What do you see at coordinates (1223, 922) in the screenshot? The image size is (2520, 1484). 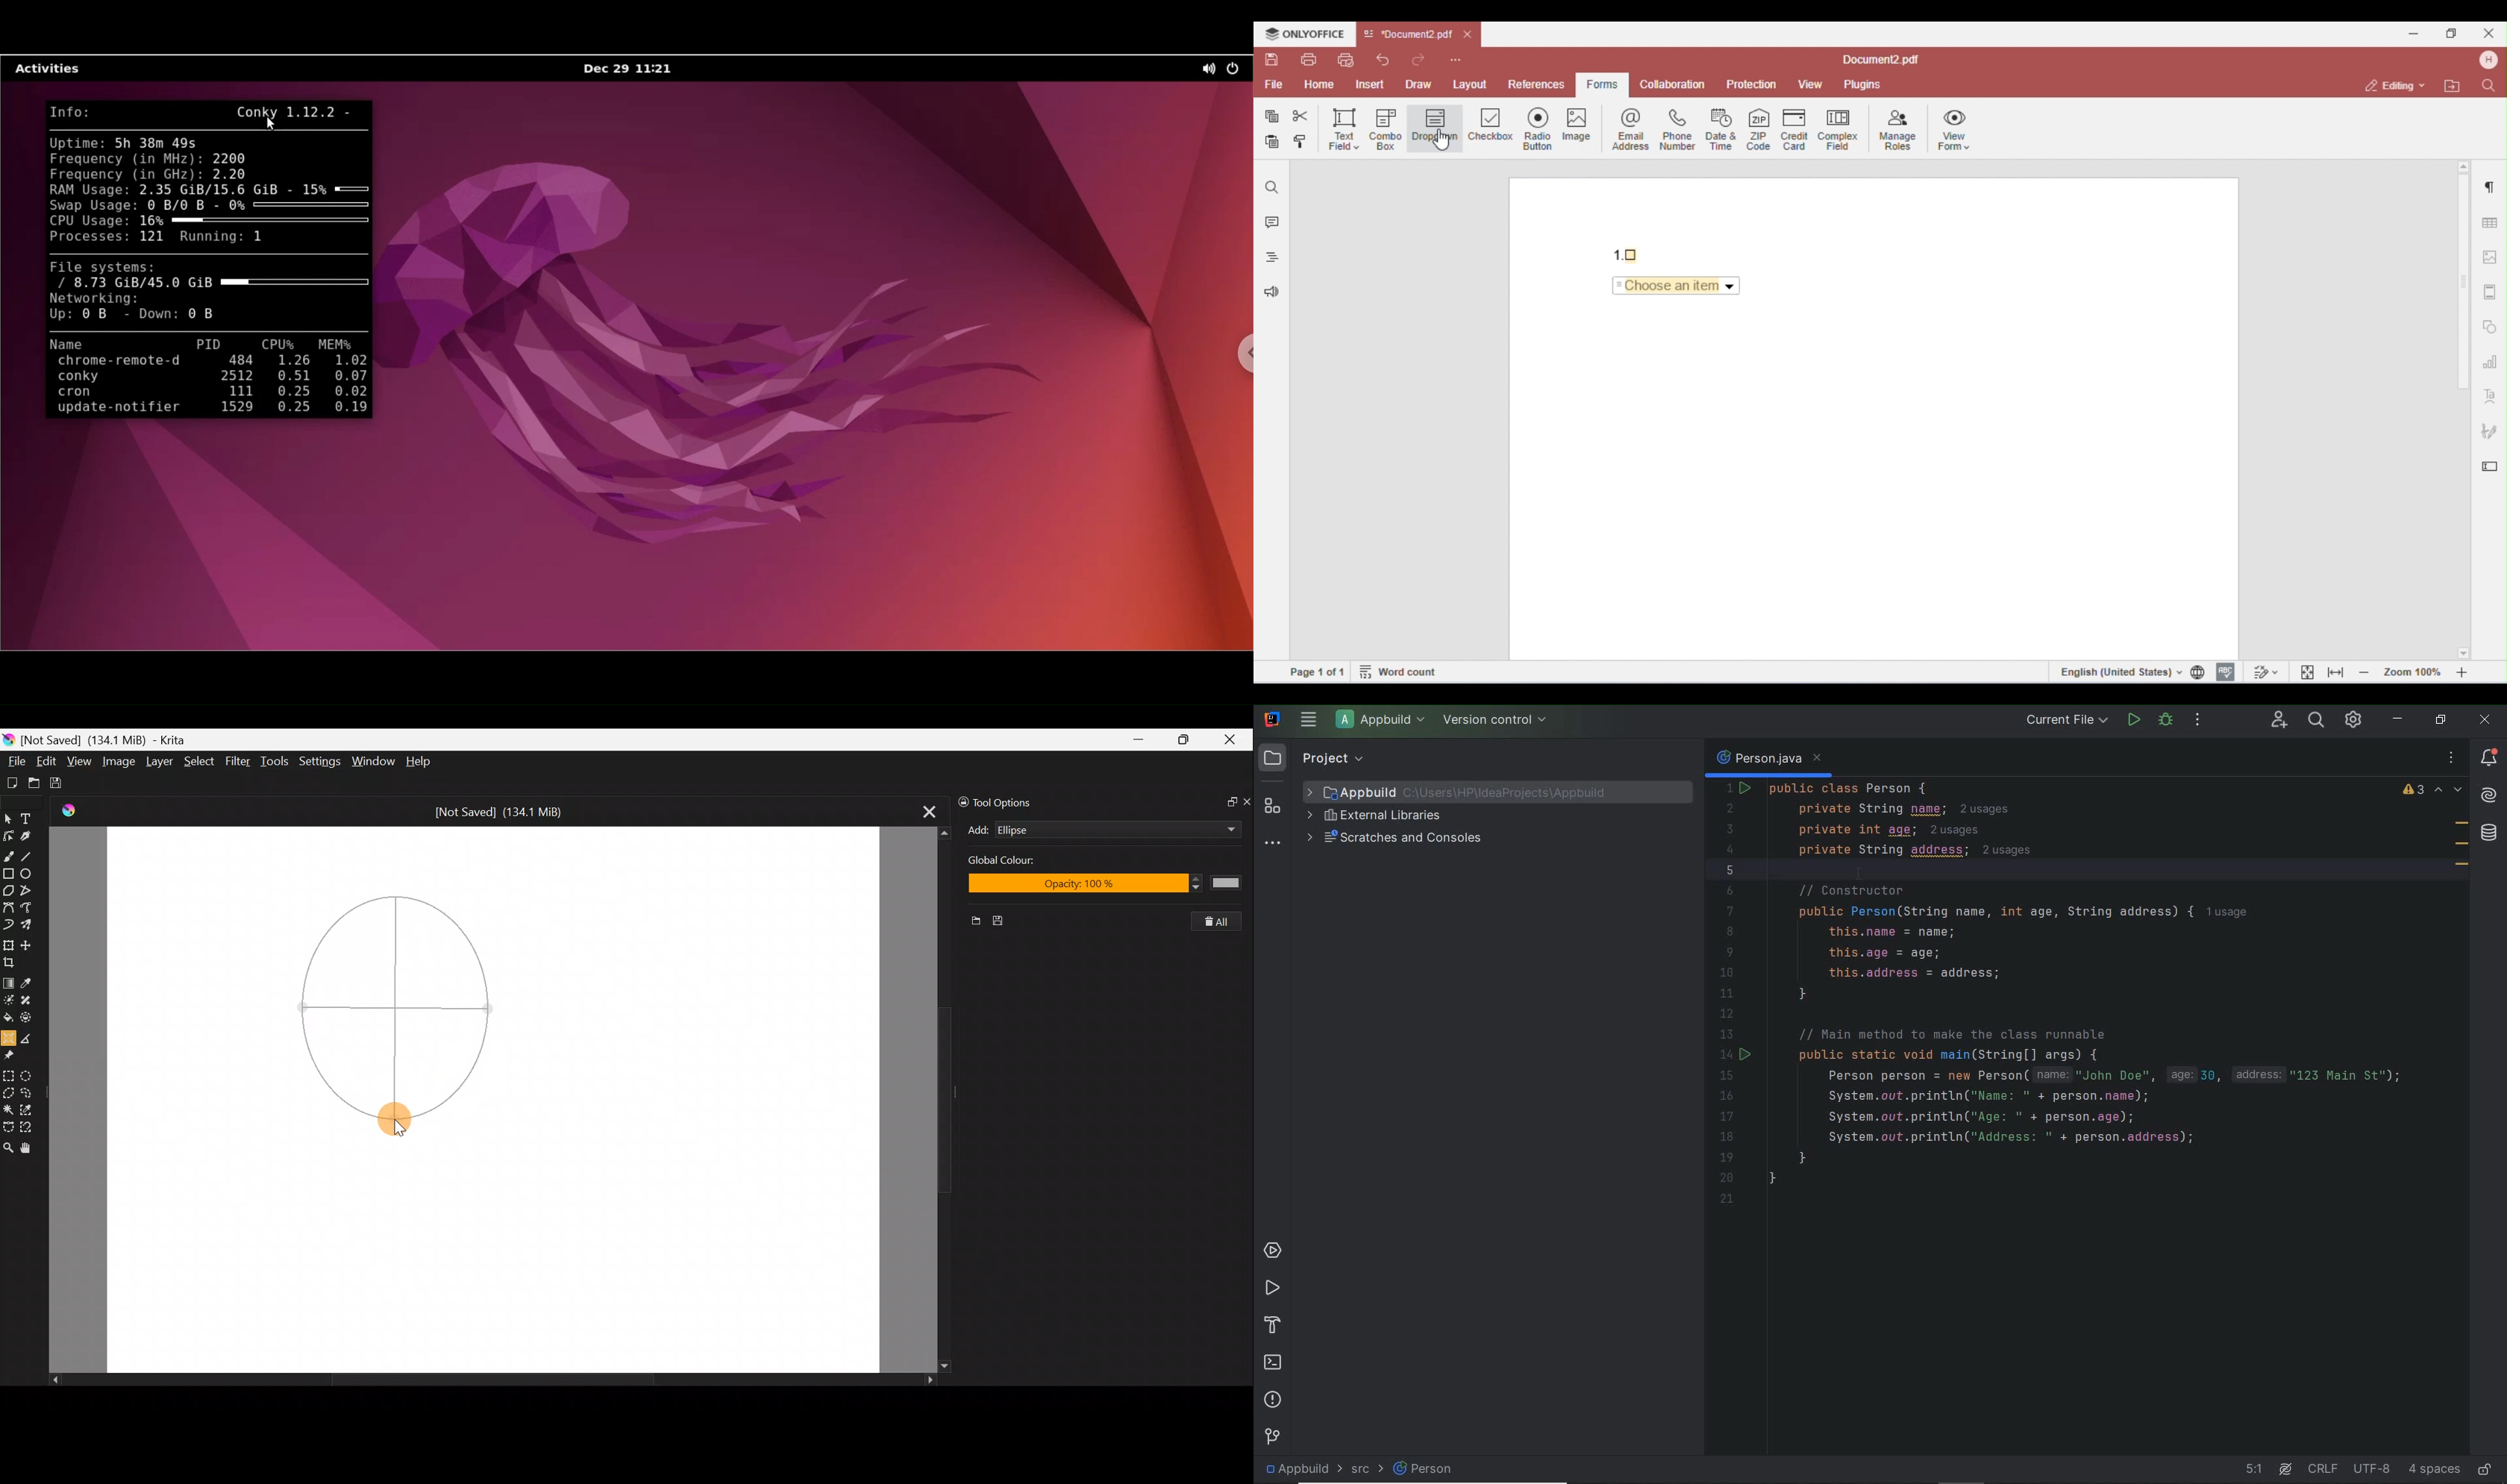 I see `Delete all` at bounding box center [1223, 922].